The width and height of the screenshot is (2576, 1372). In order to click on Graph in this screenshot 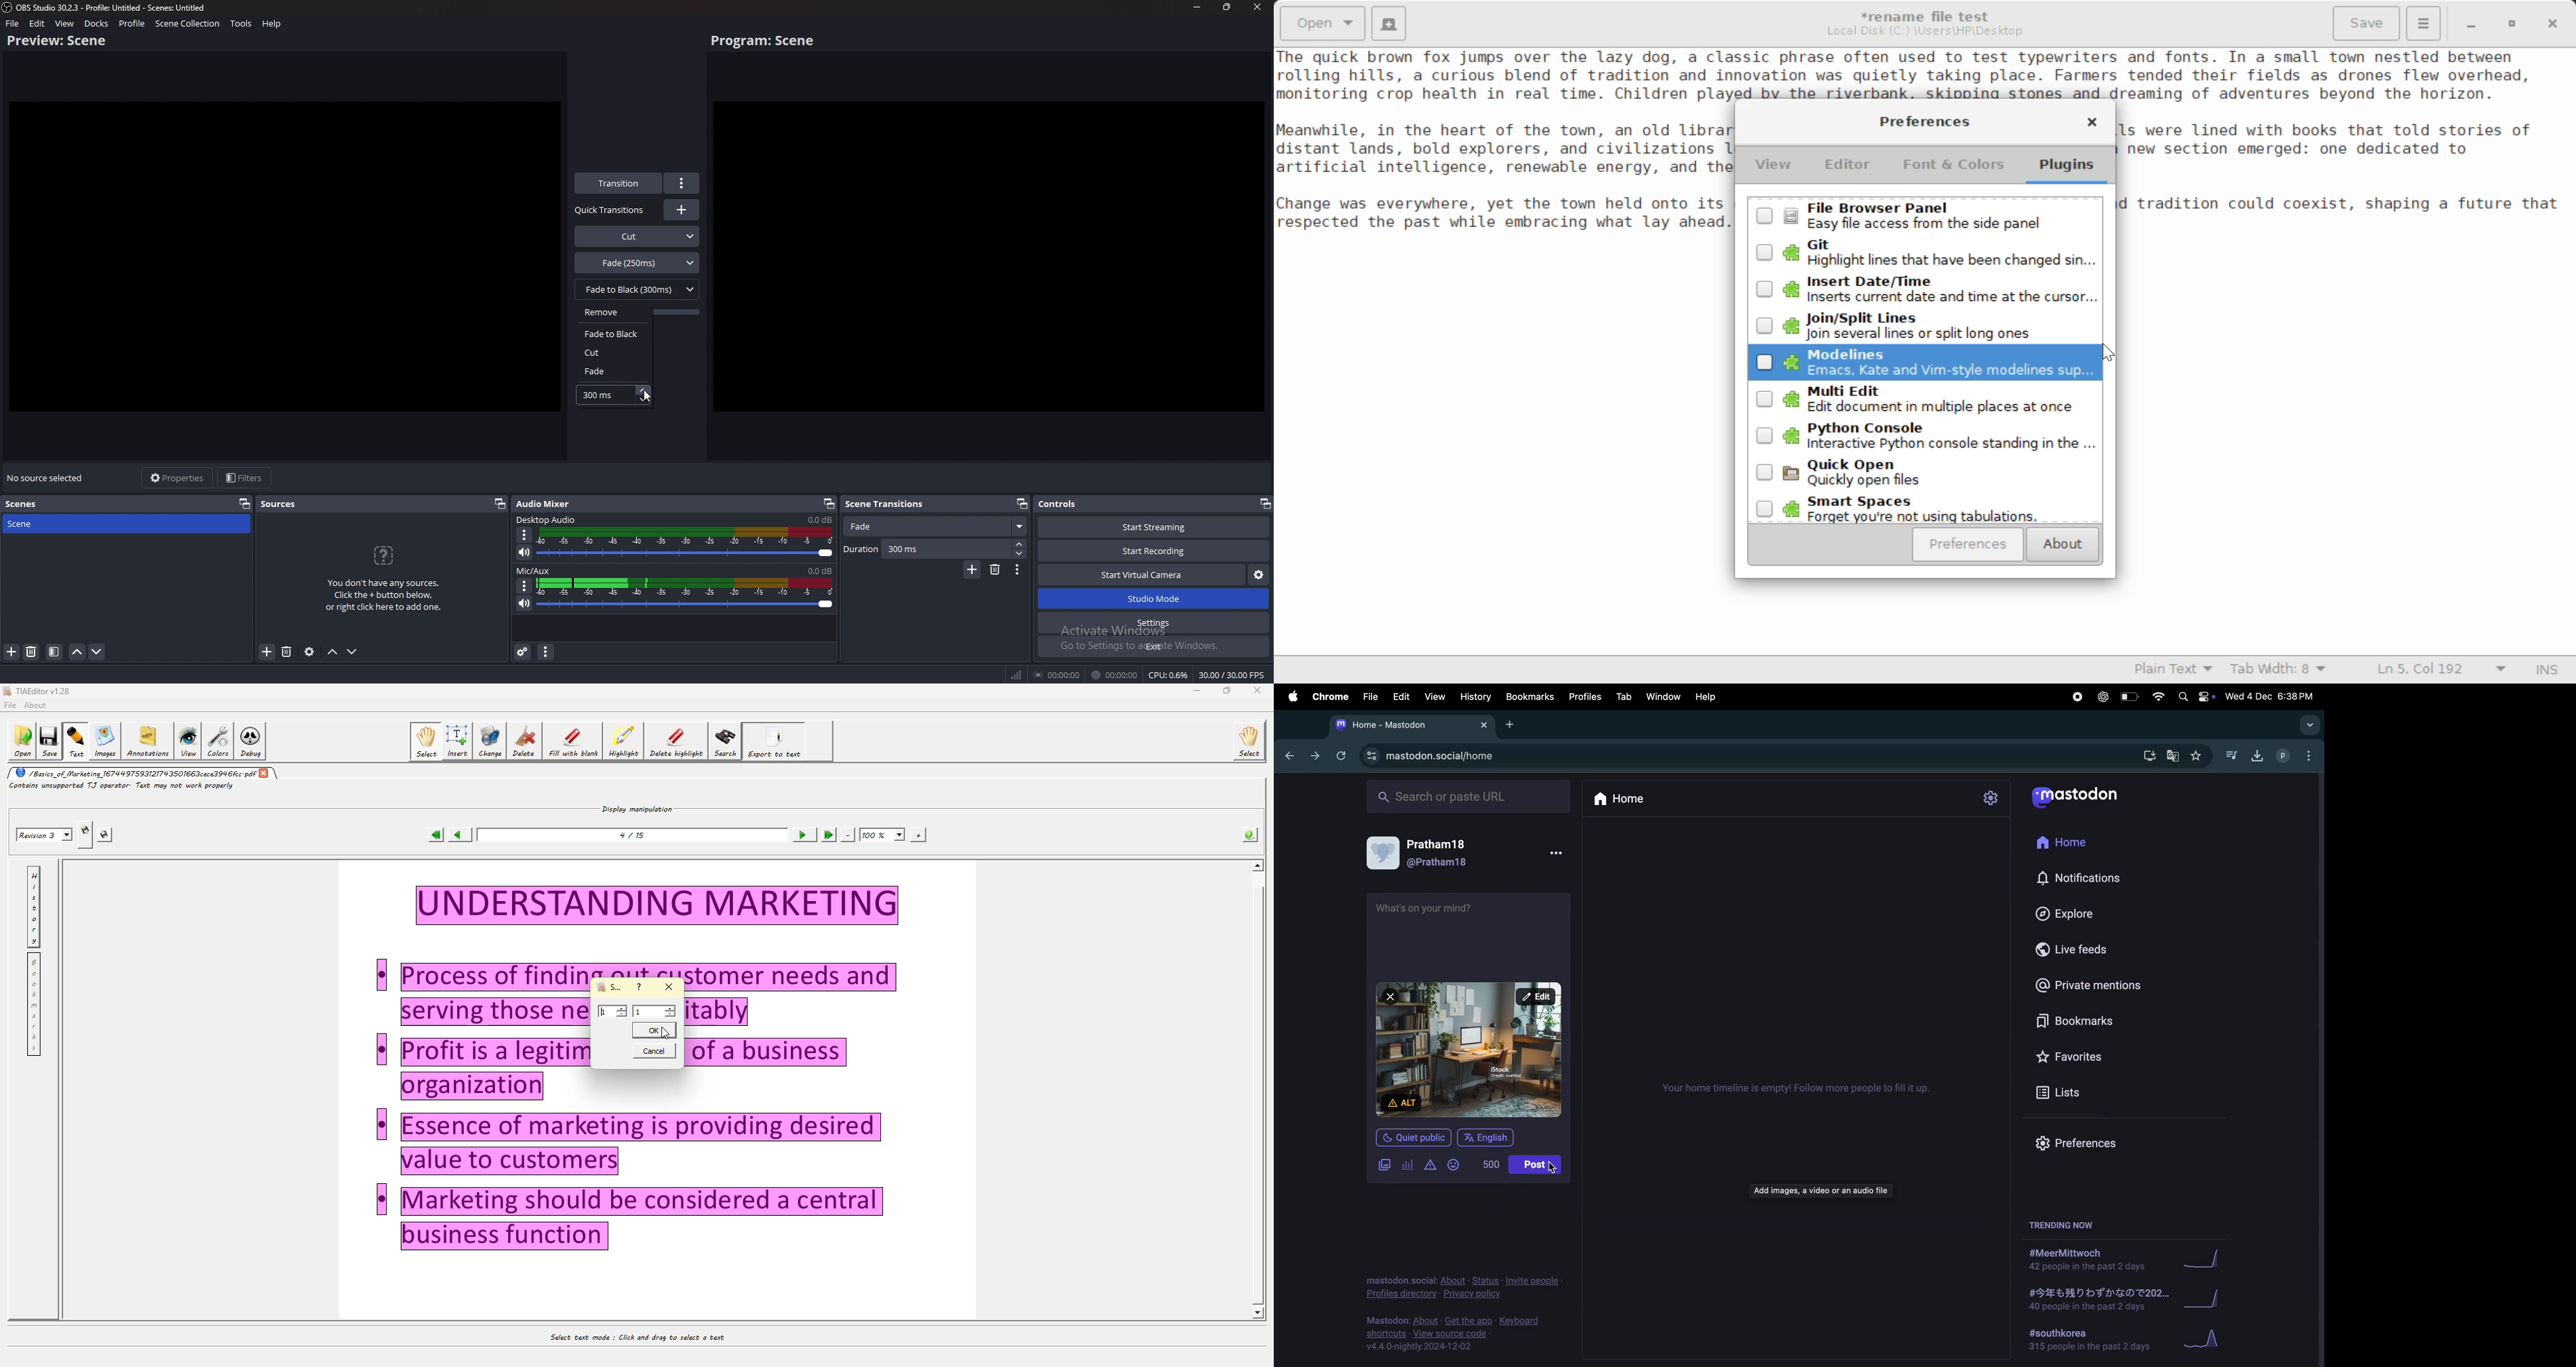, I will do `click(2208, 1257)`.